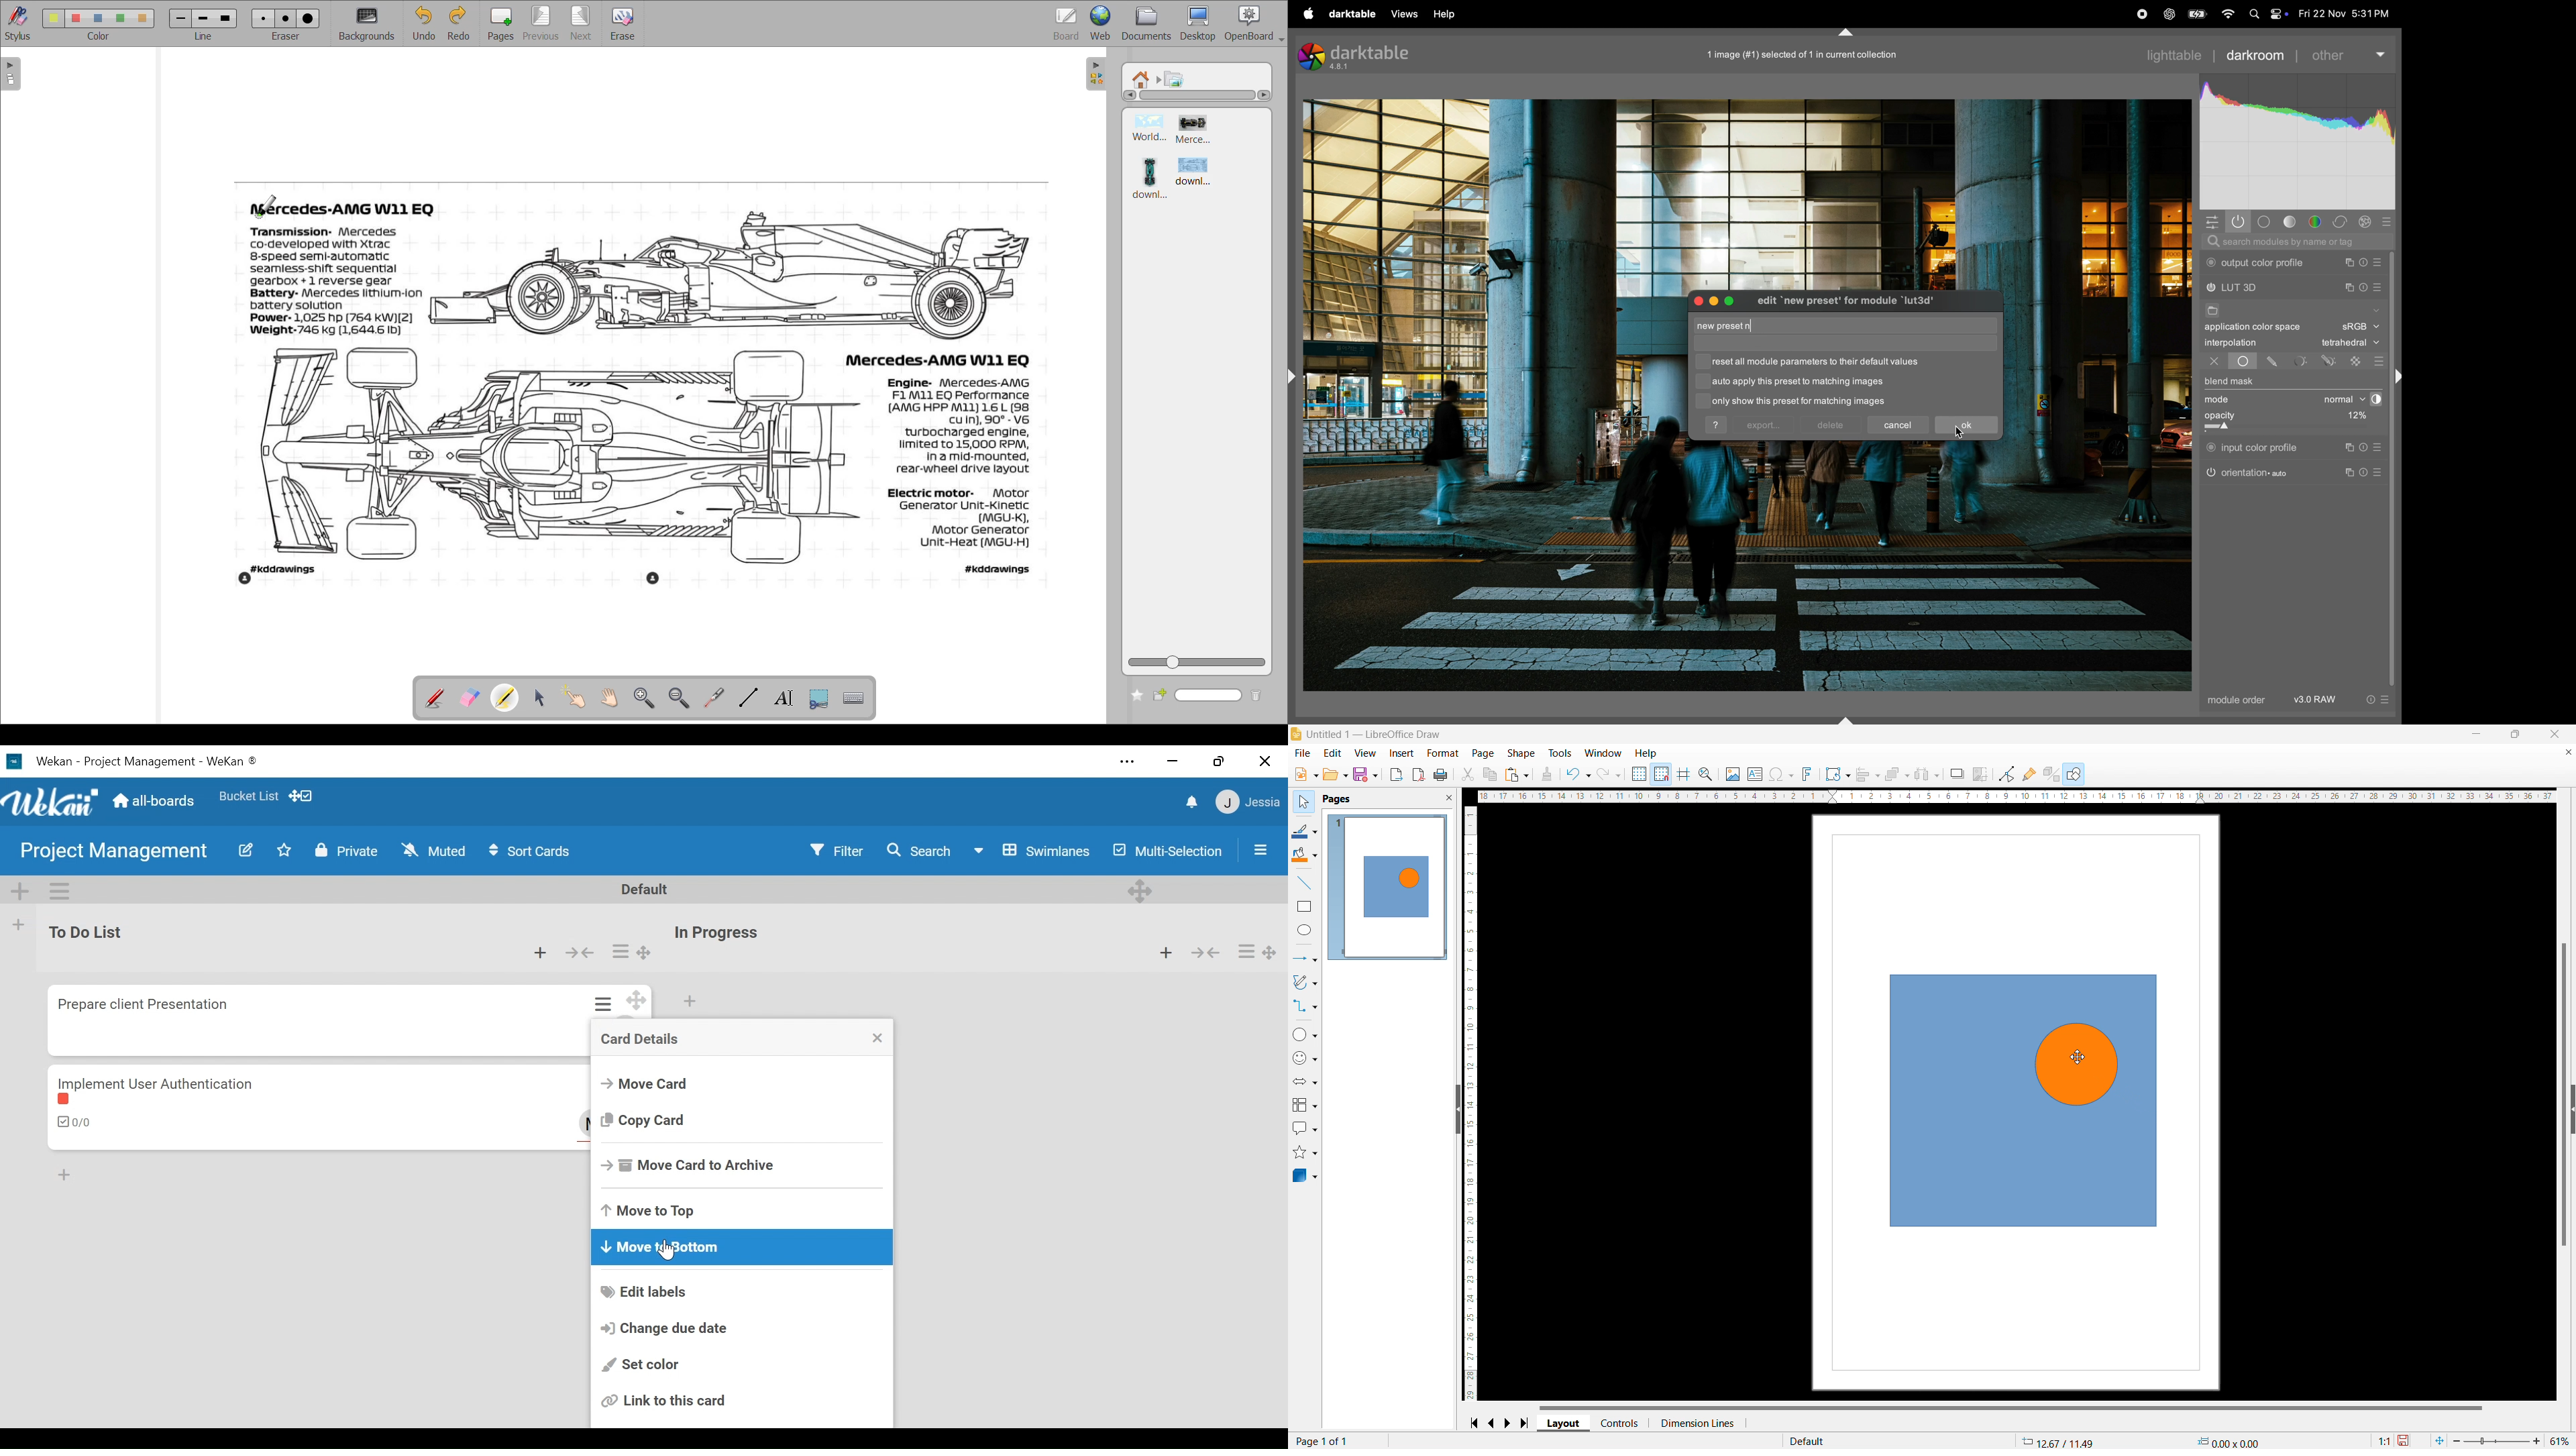  I want to click on quick access panel, so click(2210, 221).